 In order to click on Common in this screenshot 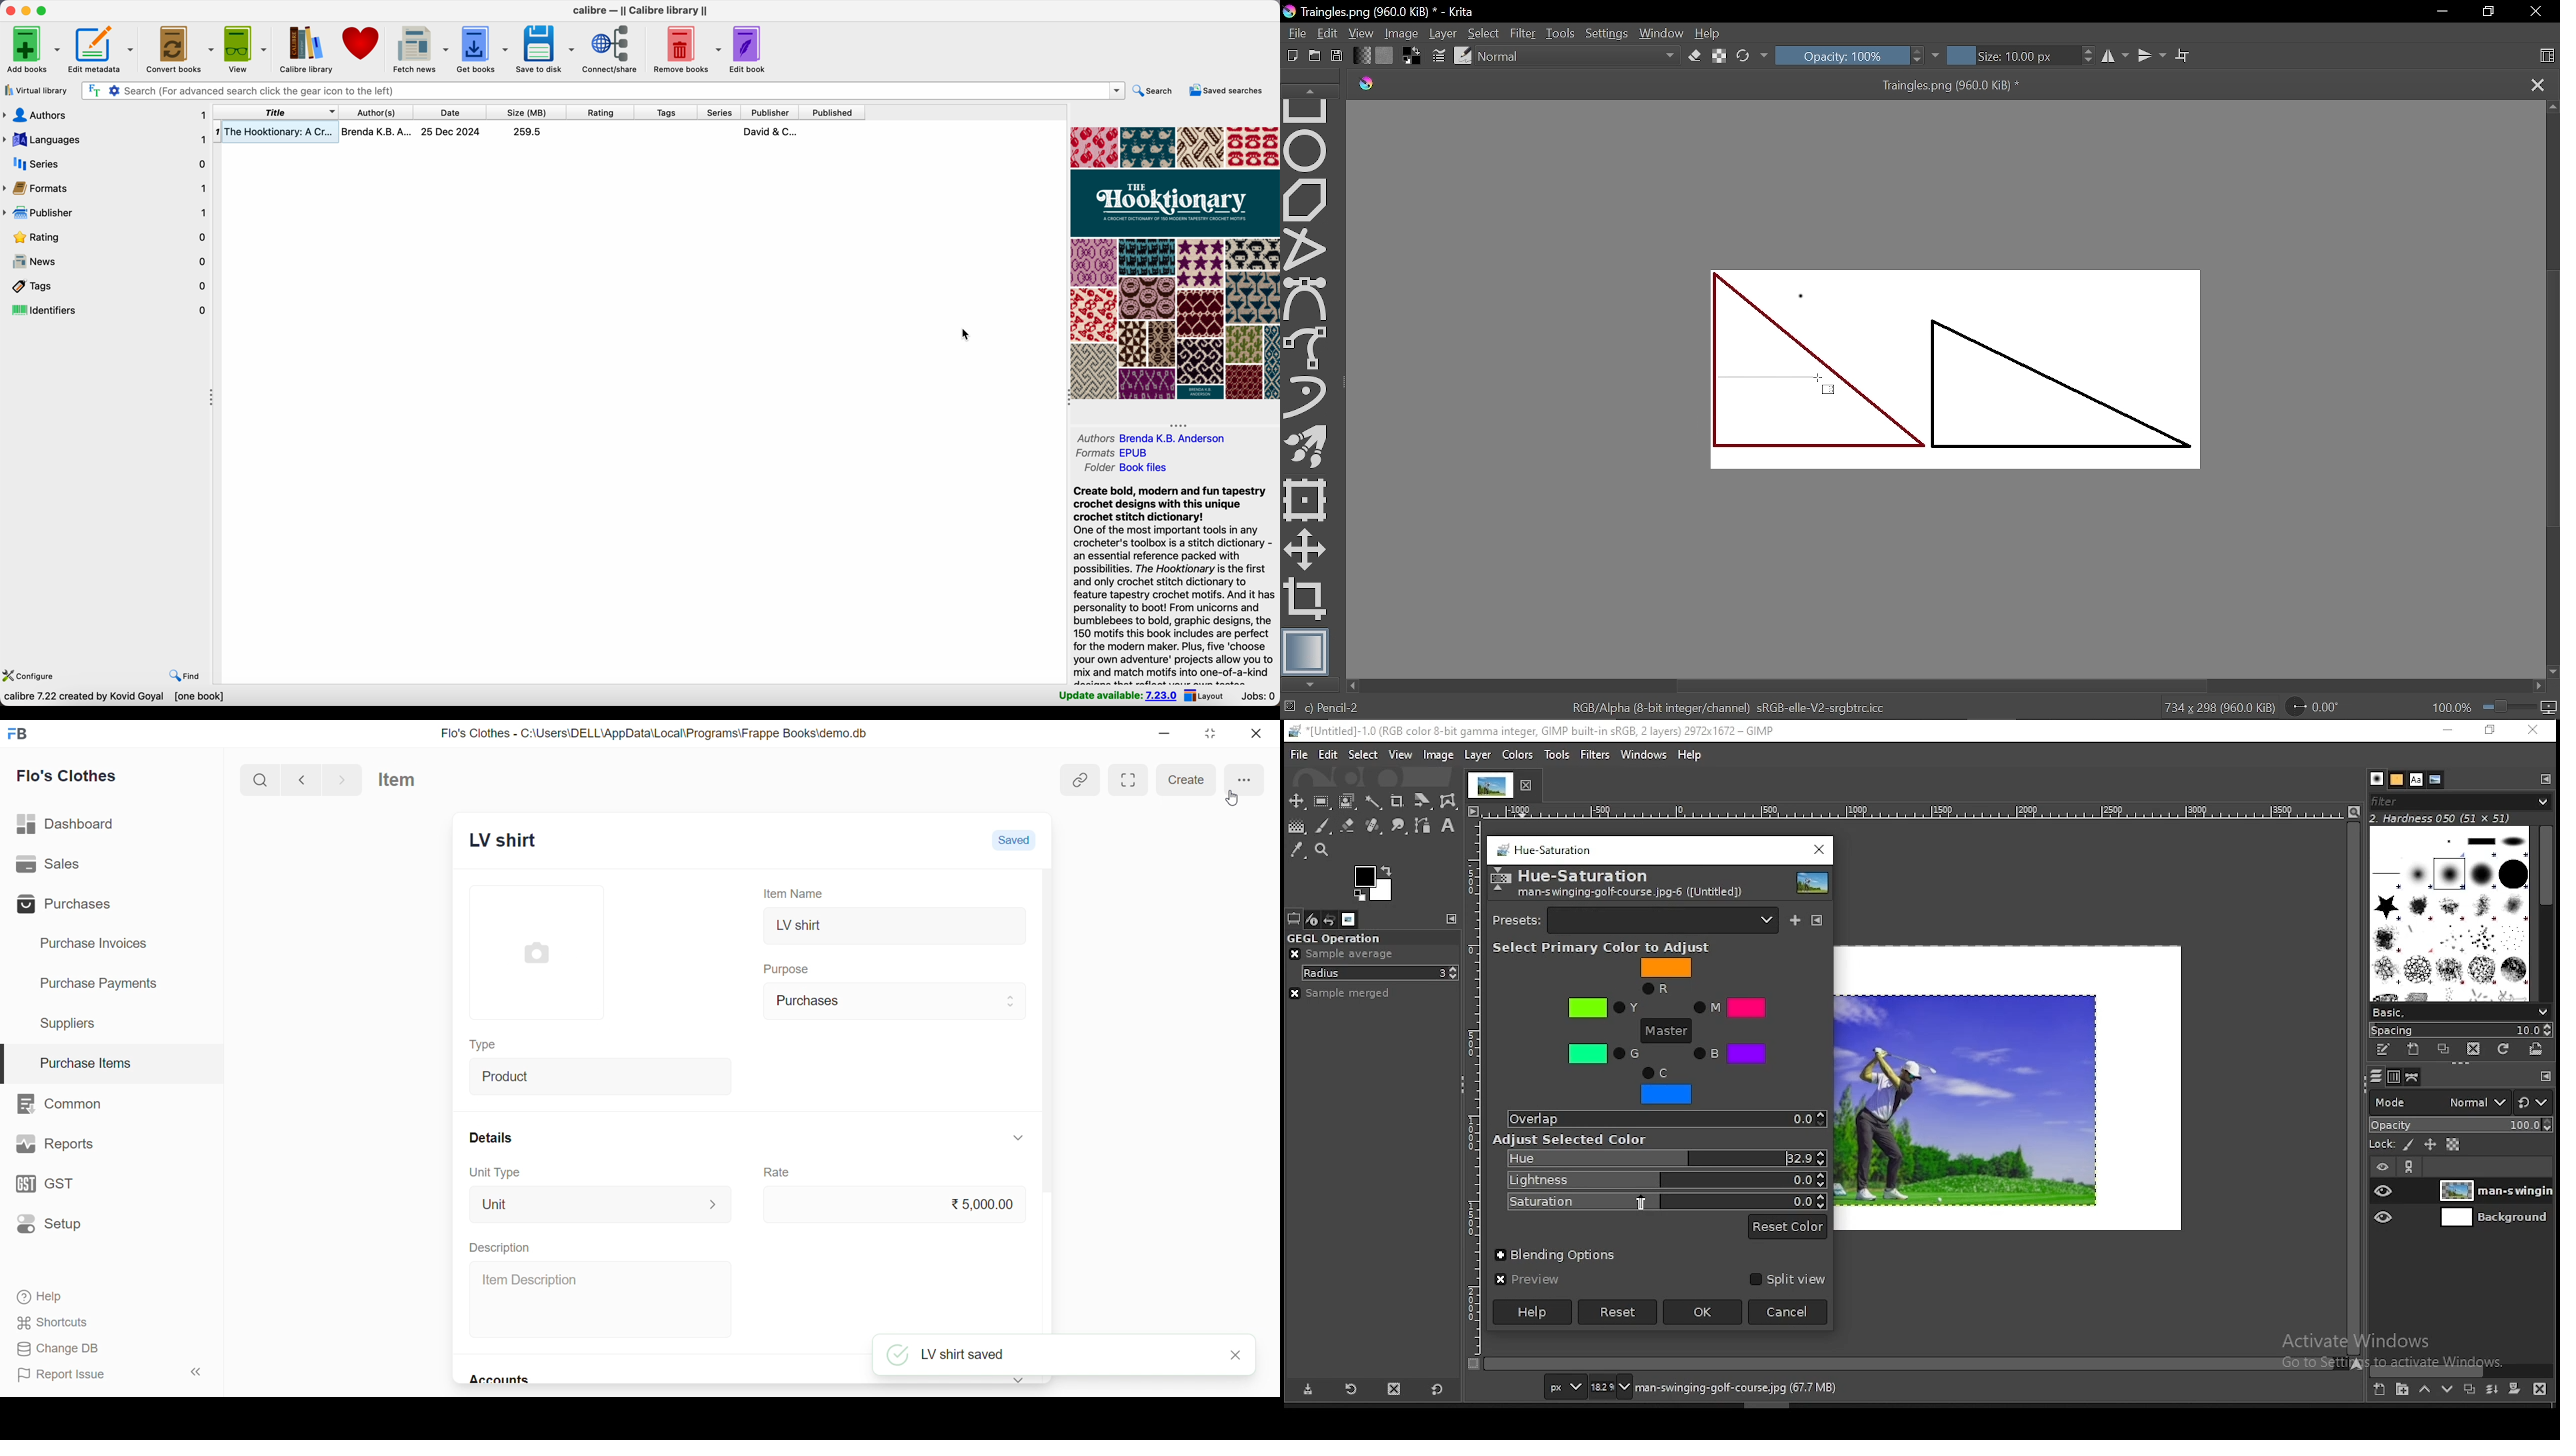, I will do `click(67, 1103)`.